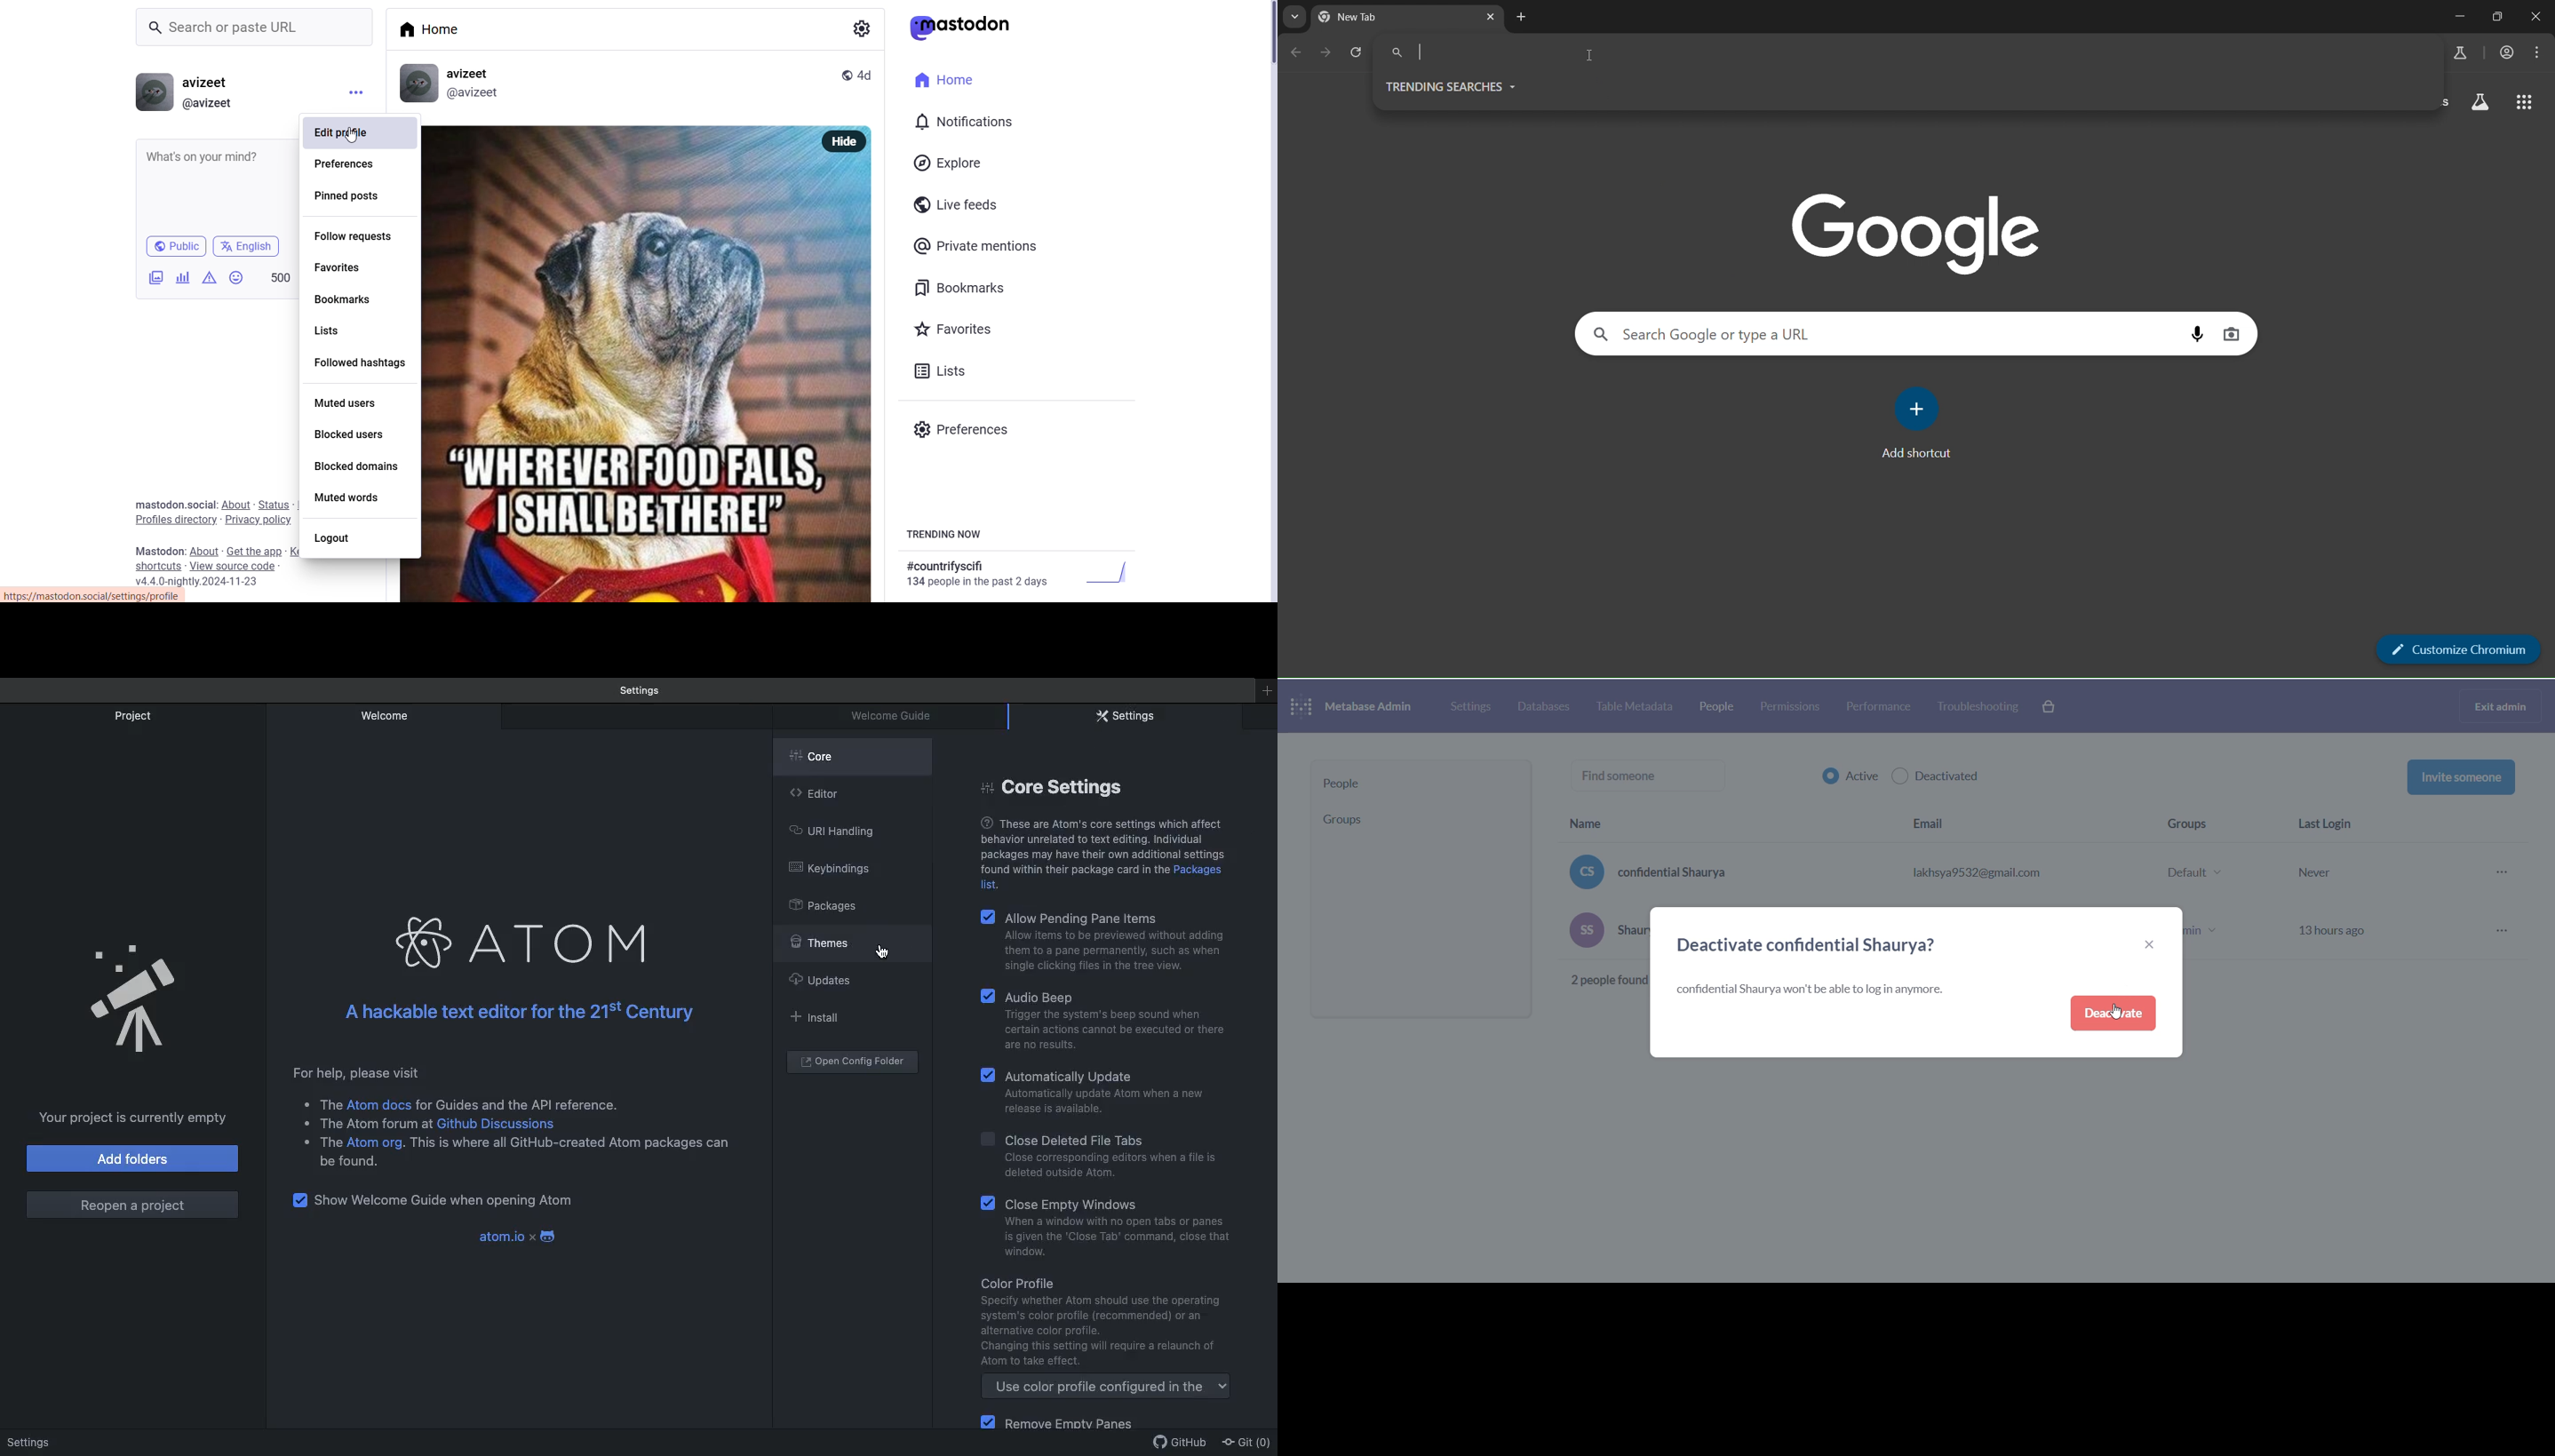 This screenshot has height=1456, width=2576. Describe the element at coordinates (236, 567) in the screenshot. I see `source code` at that location.